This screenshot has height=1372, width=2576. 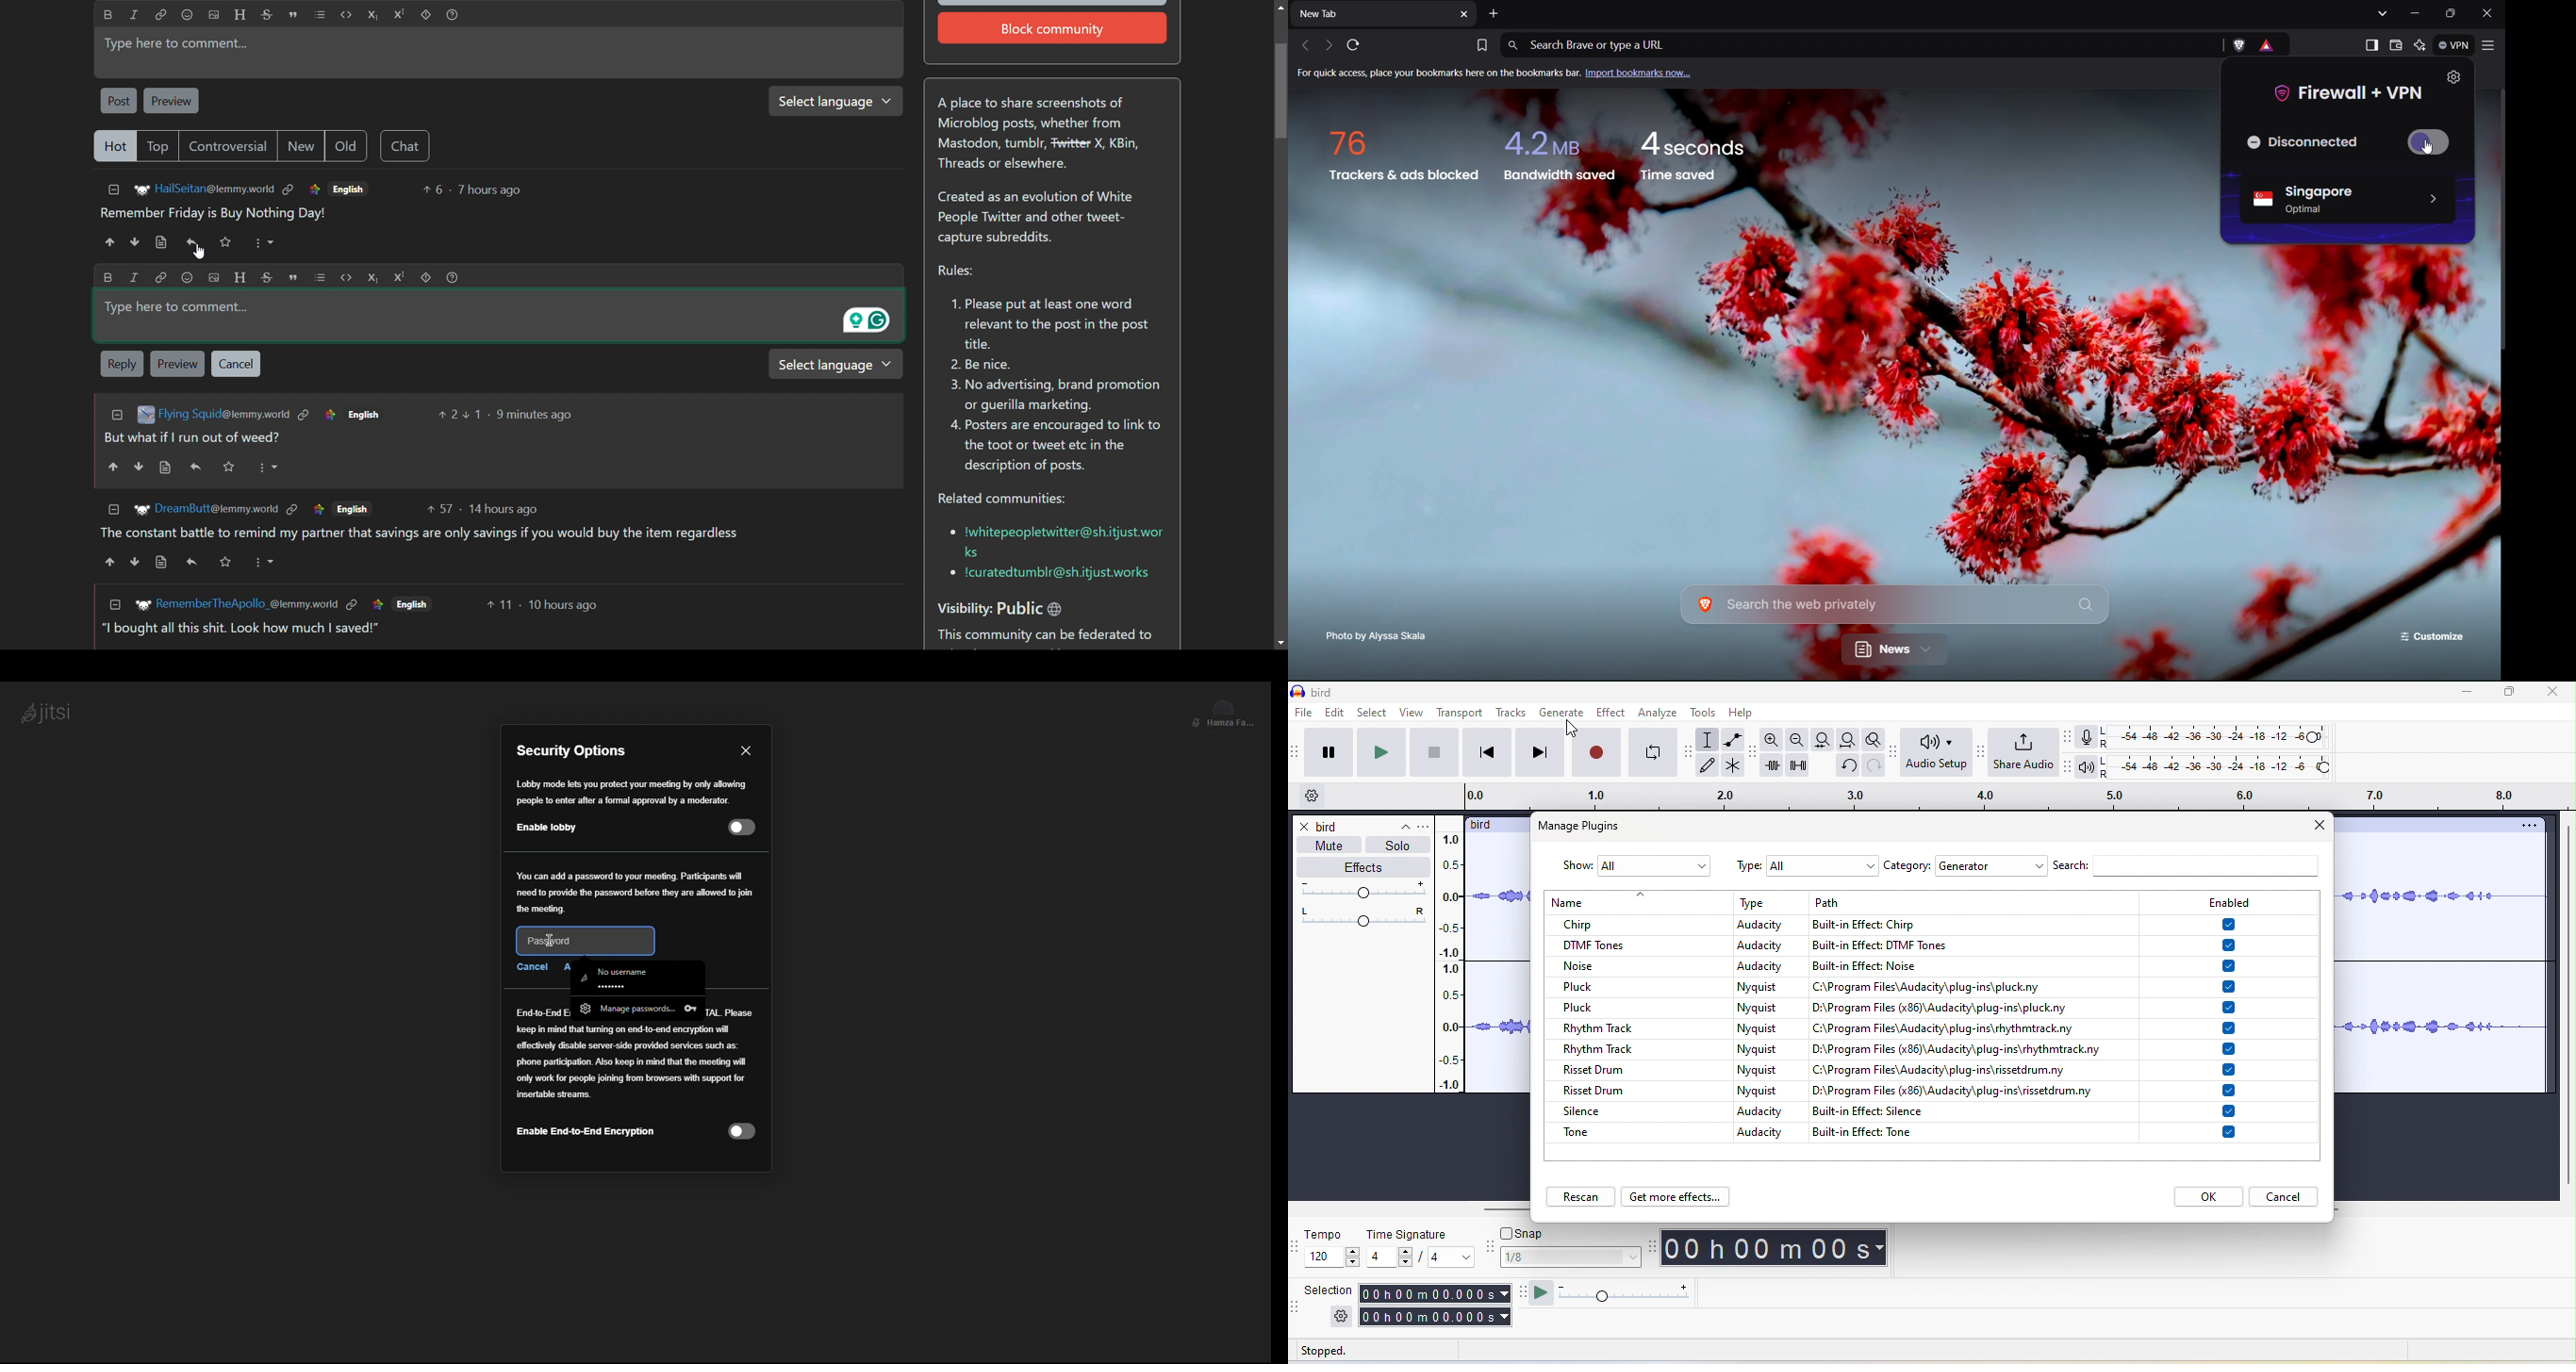 I want to click on More, so click(x=263, y=243).